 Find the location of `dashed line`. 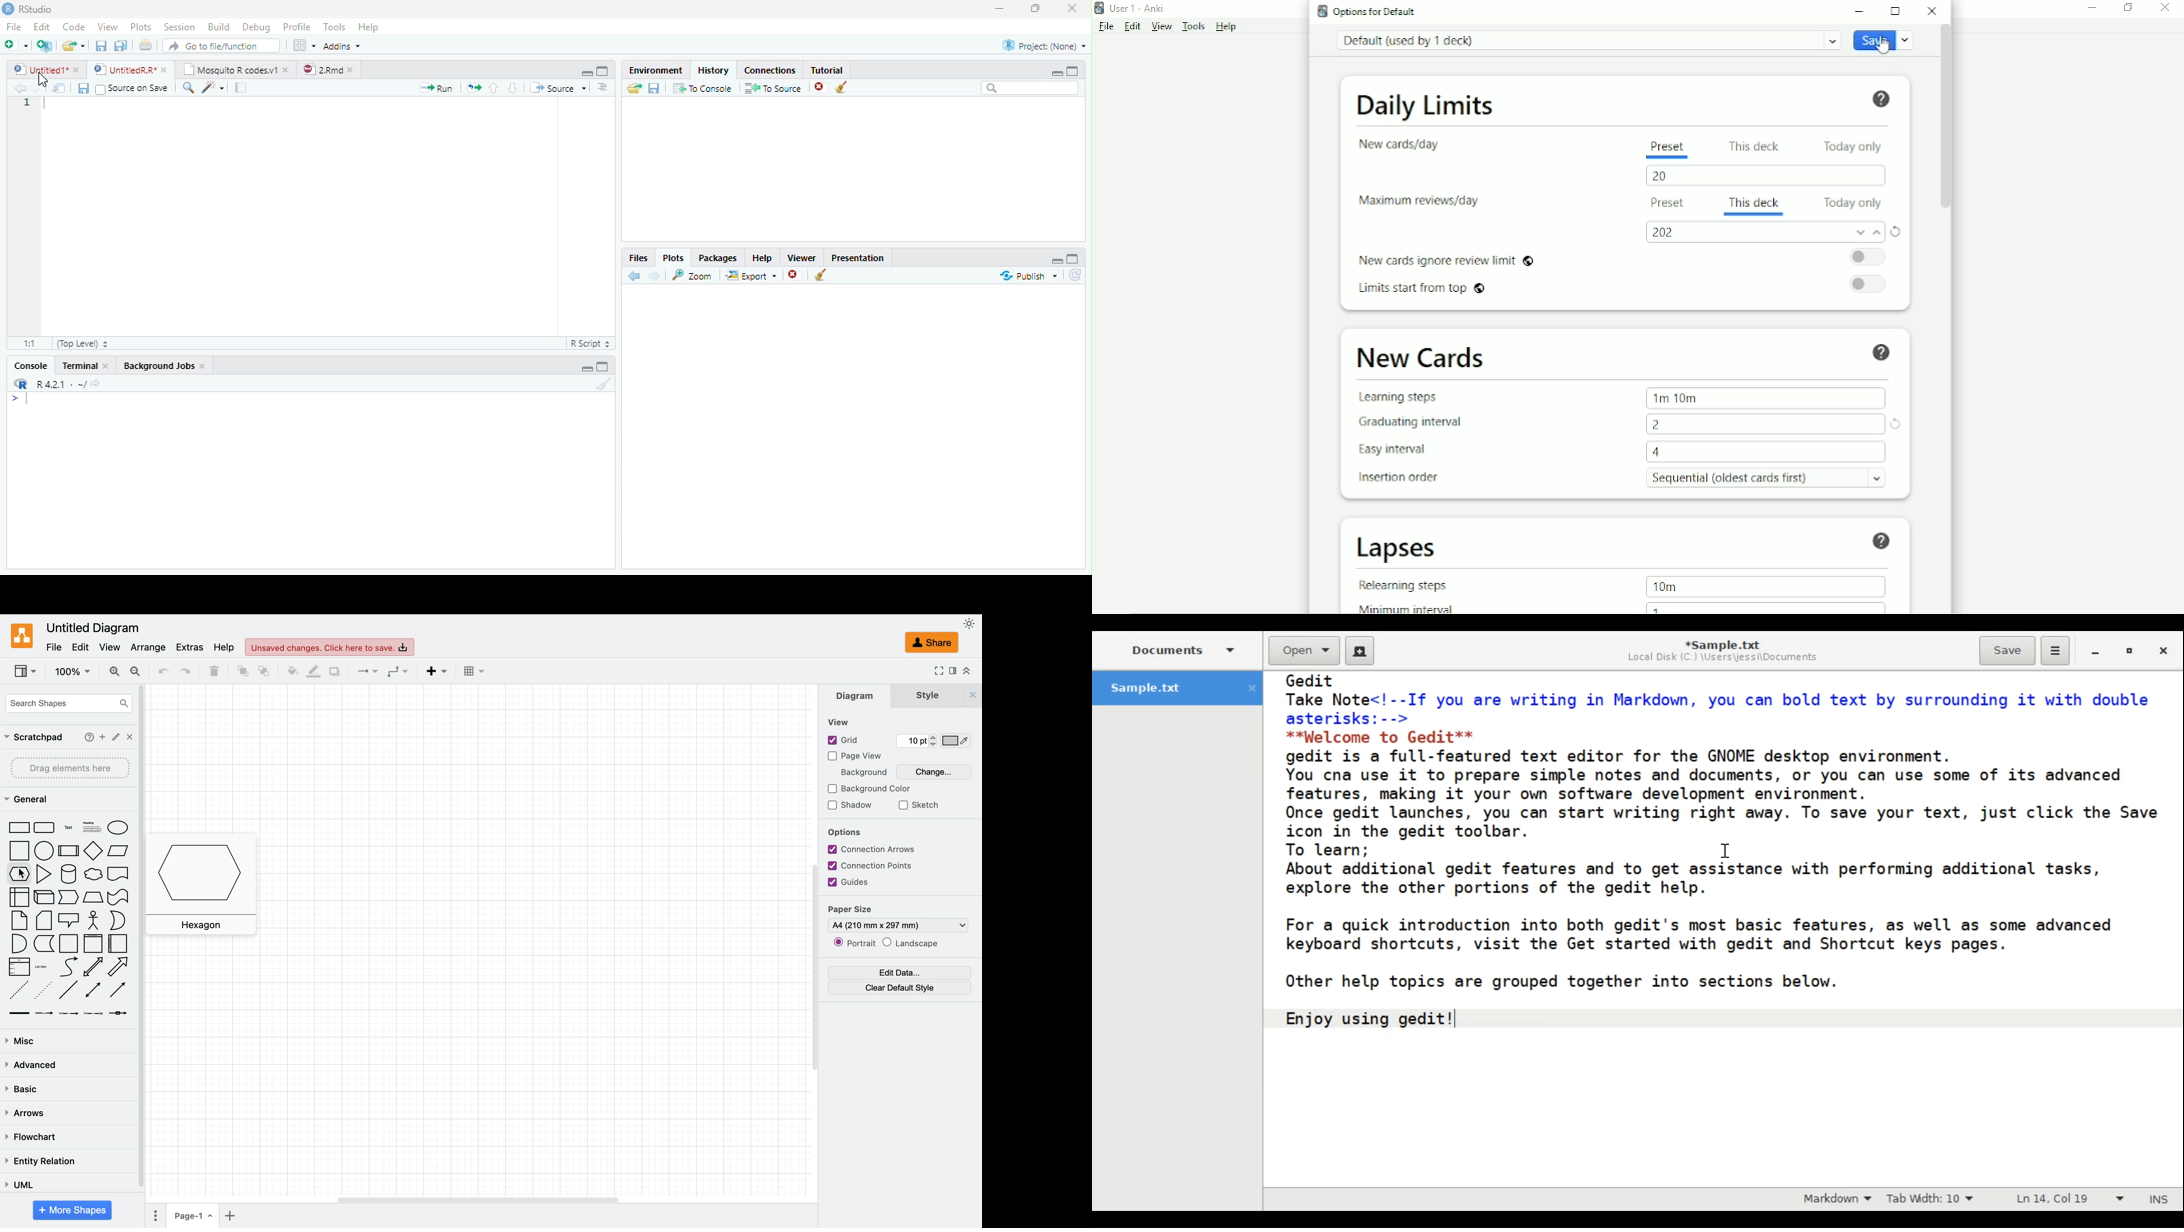

dashed line is located at coordinates (19, 990).